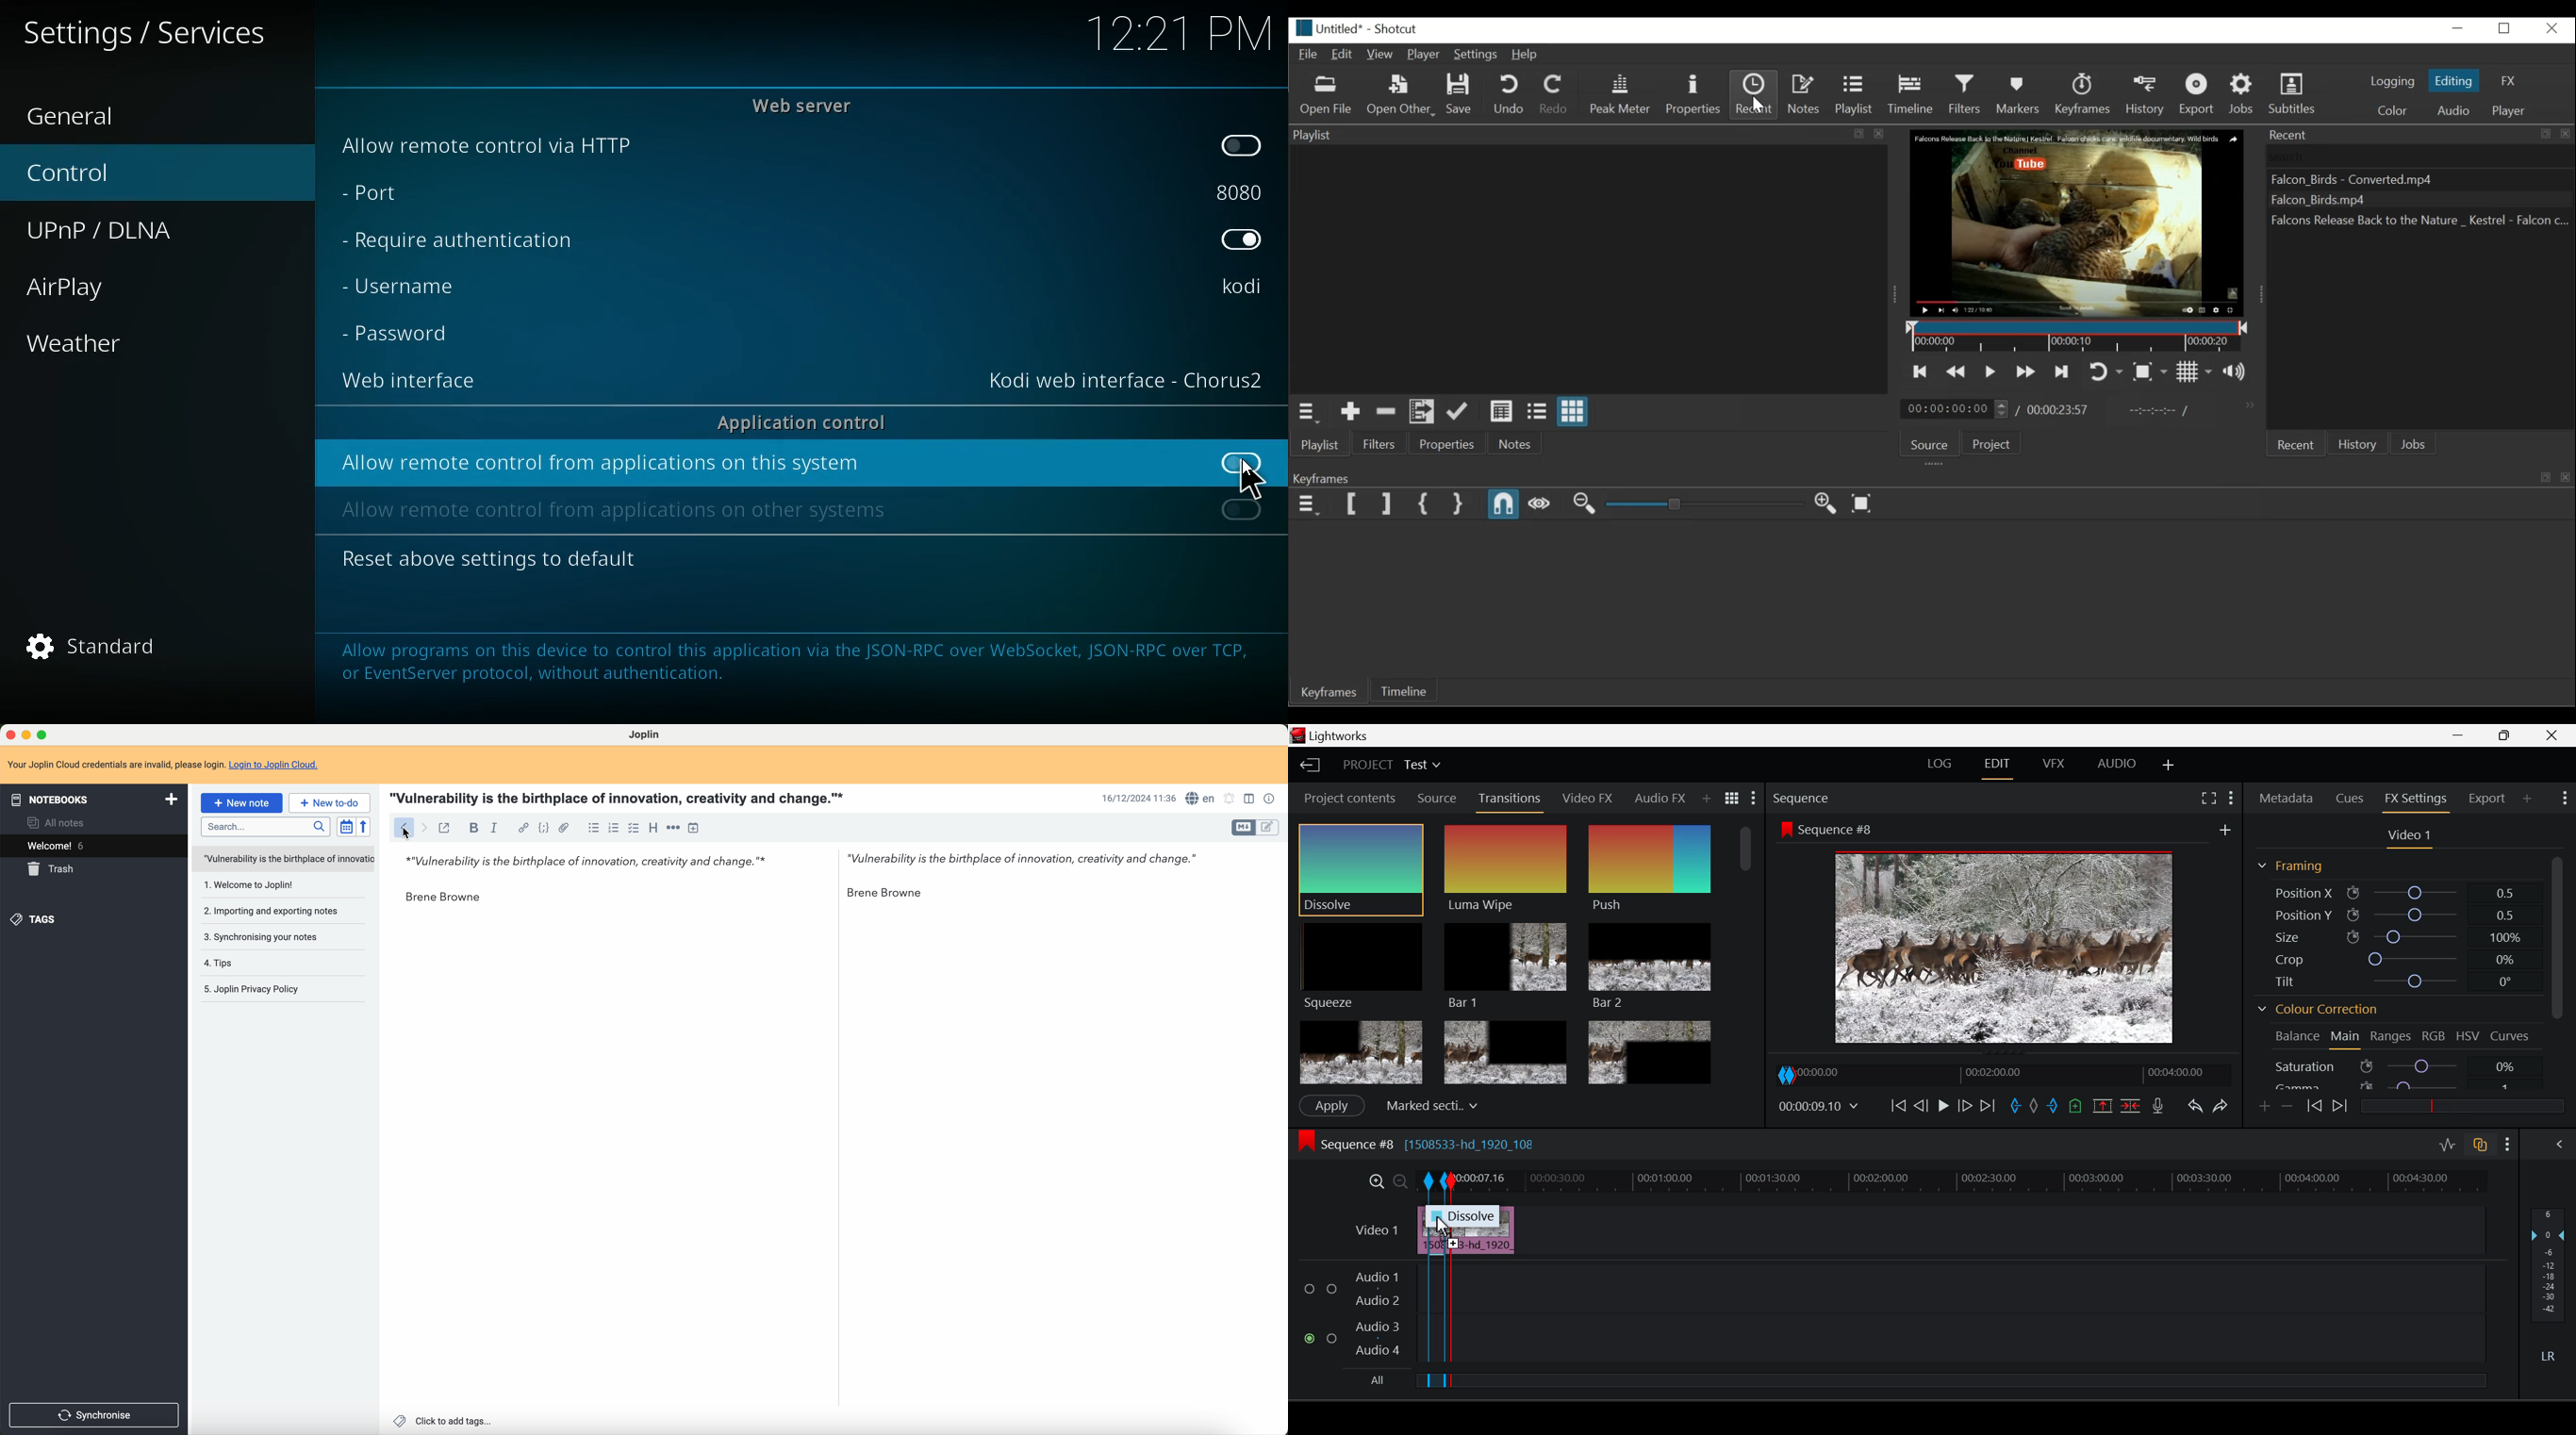 The width and height of the screenshot is (2576, 1456). Describe the element at coordinates (1269, 799) in the screenshot. I see `note properties` at that location.